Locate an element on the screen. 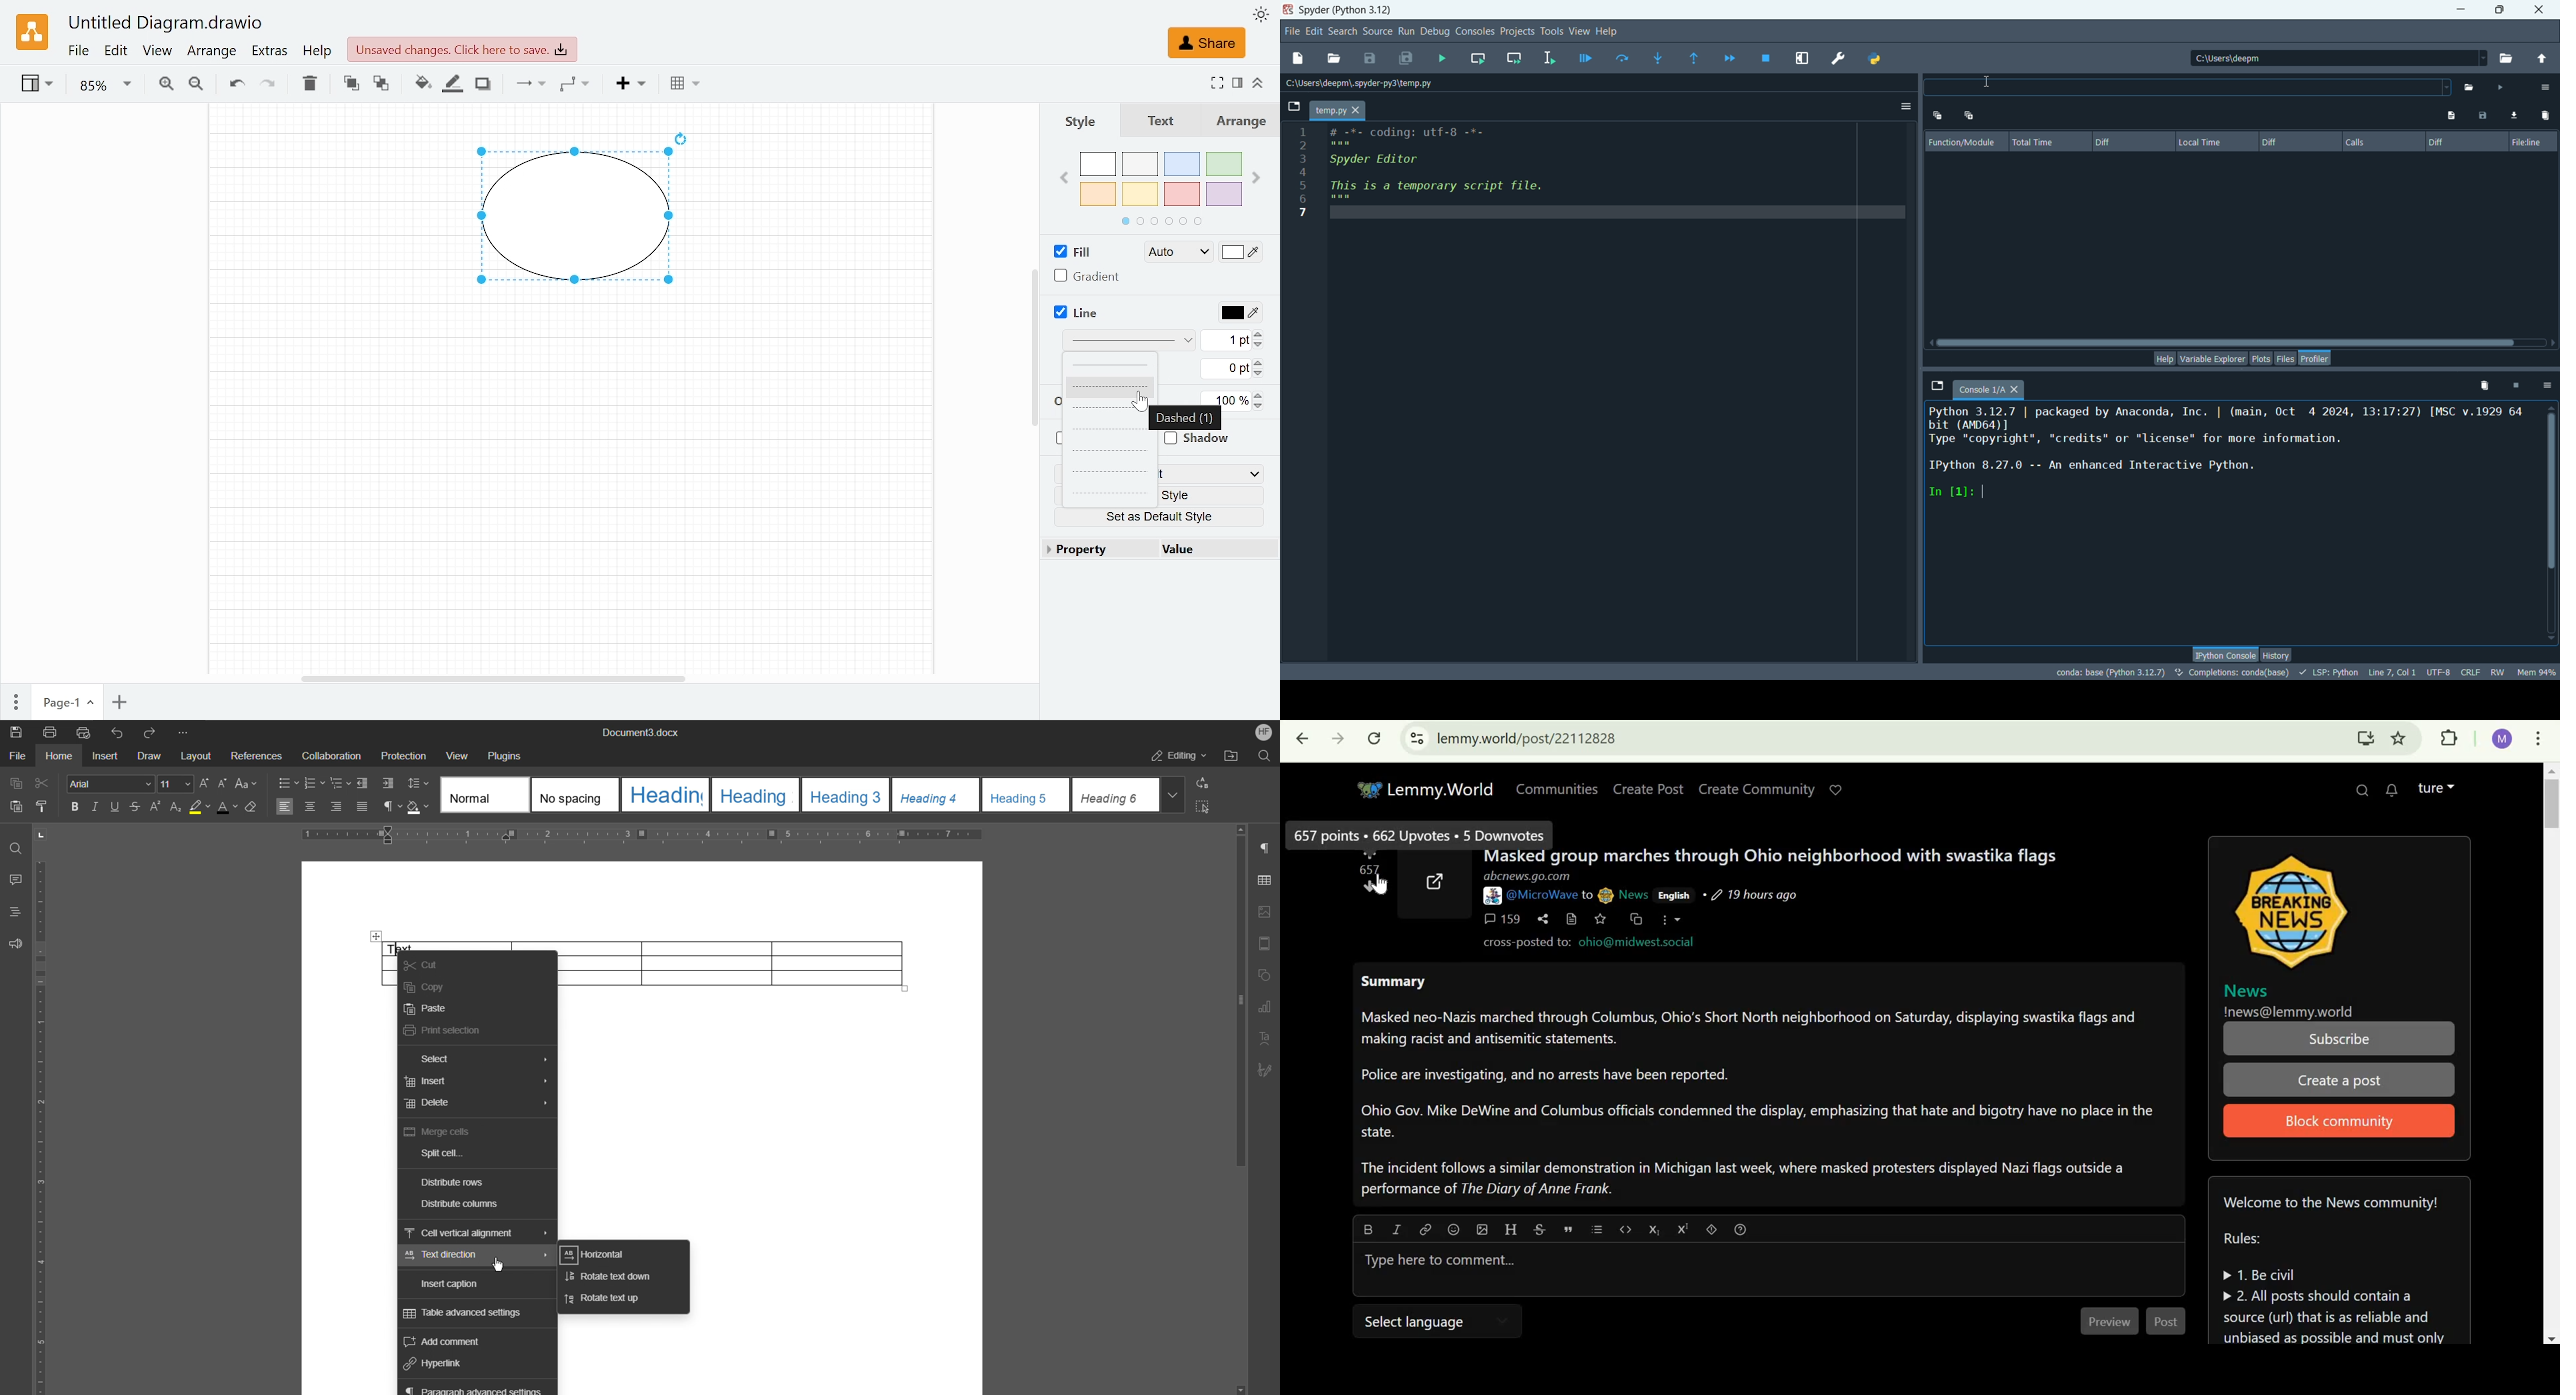  abcnews.go.com is located at coordinates (1527, 877).